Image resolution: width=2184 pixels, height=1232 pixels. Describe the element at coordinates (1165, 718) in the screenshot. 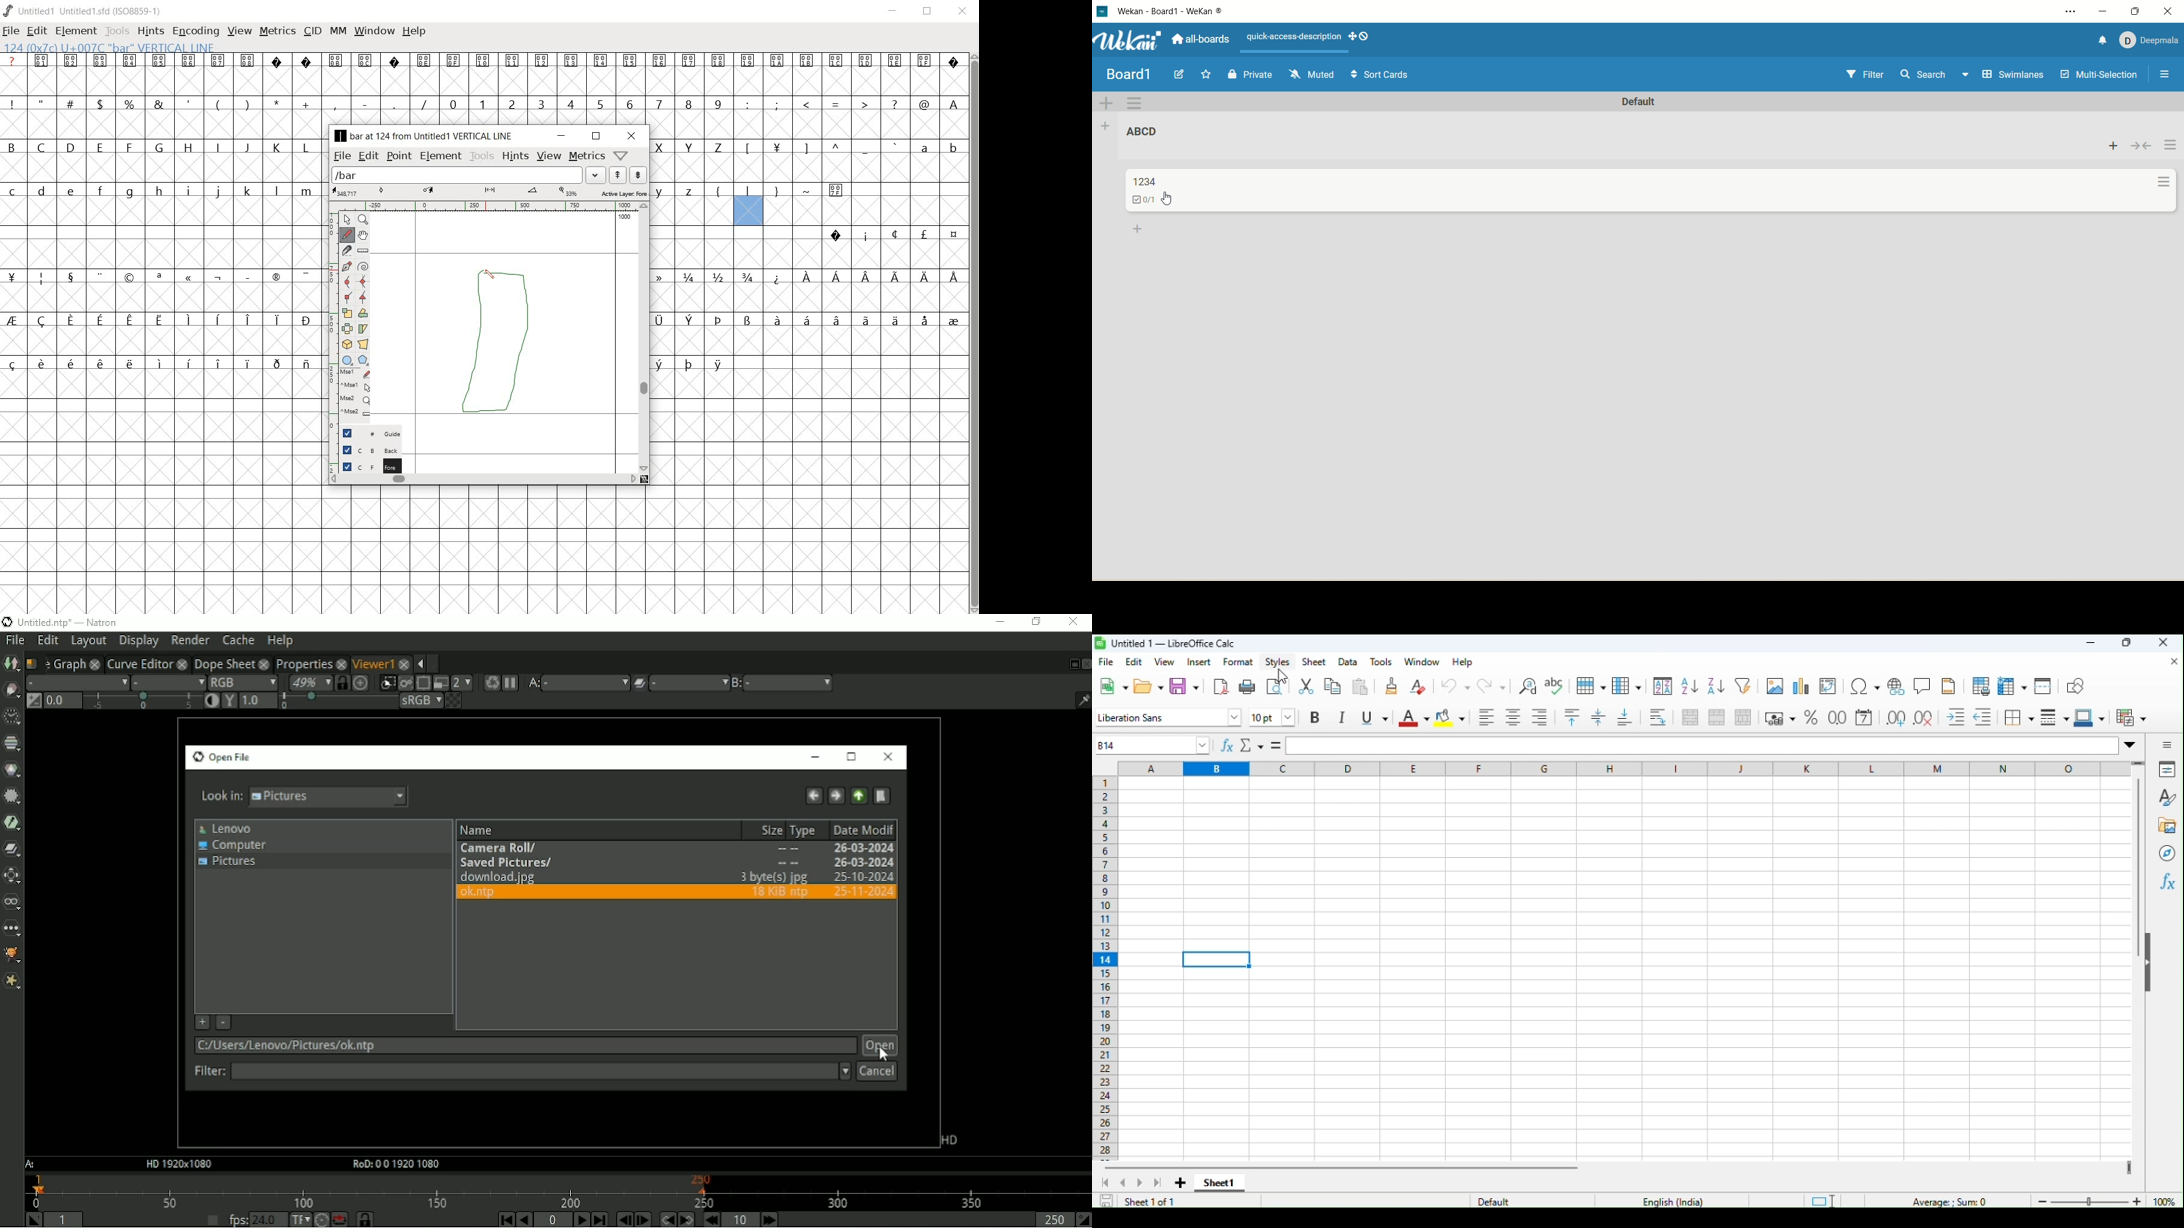

I see `Liberation Sans` at that location.